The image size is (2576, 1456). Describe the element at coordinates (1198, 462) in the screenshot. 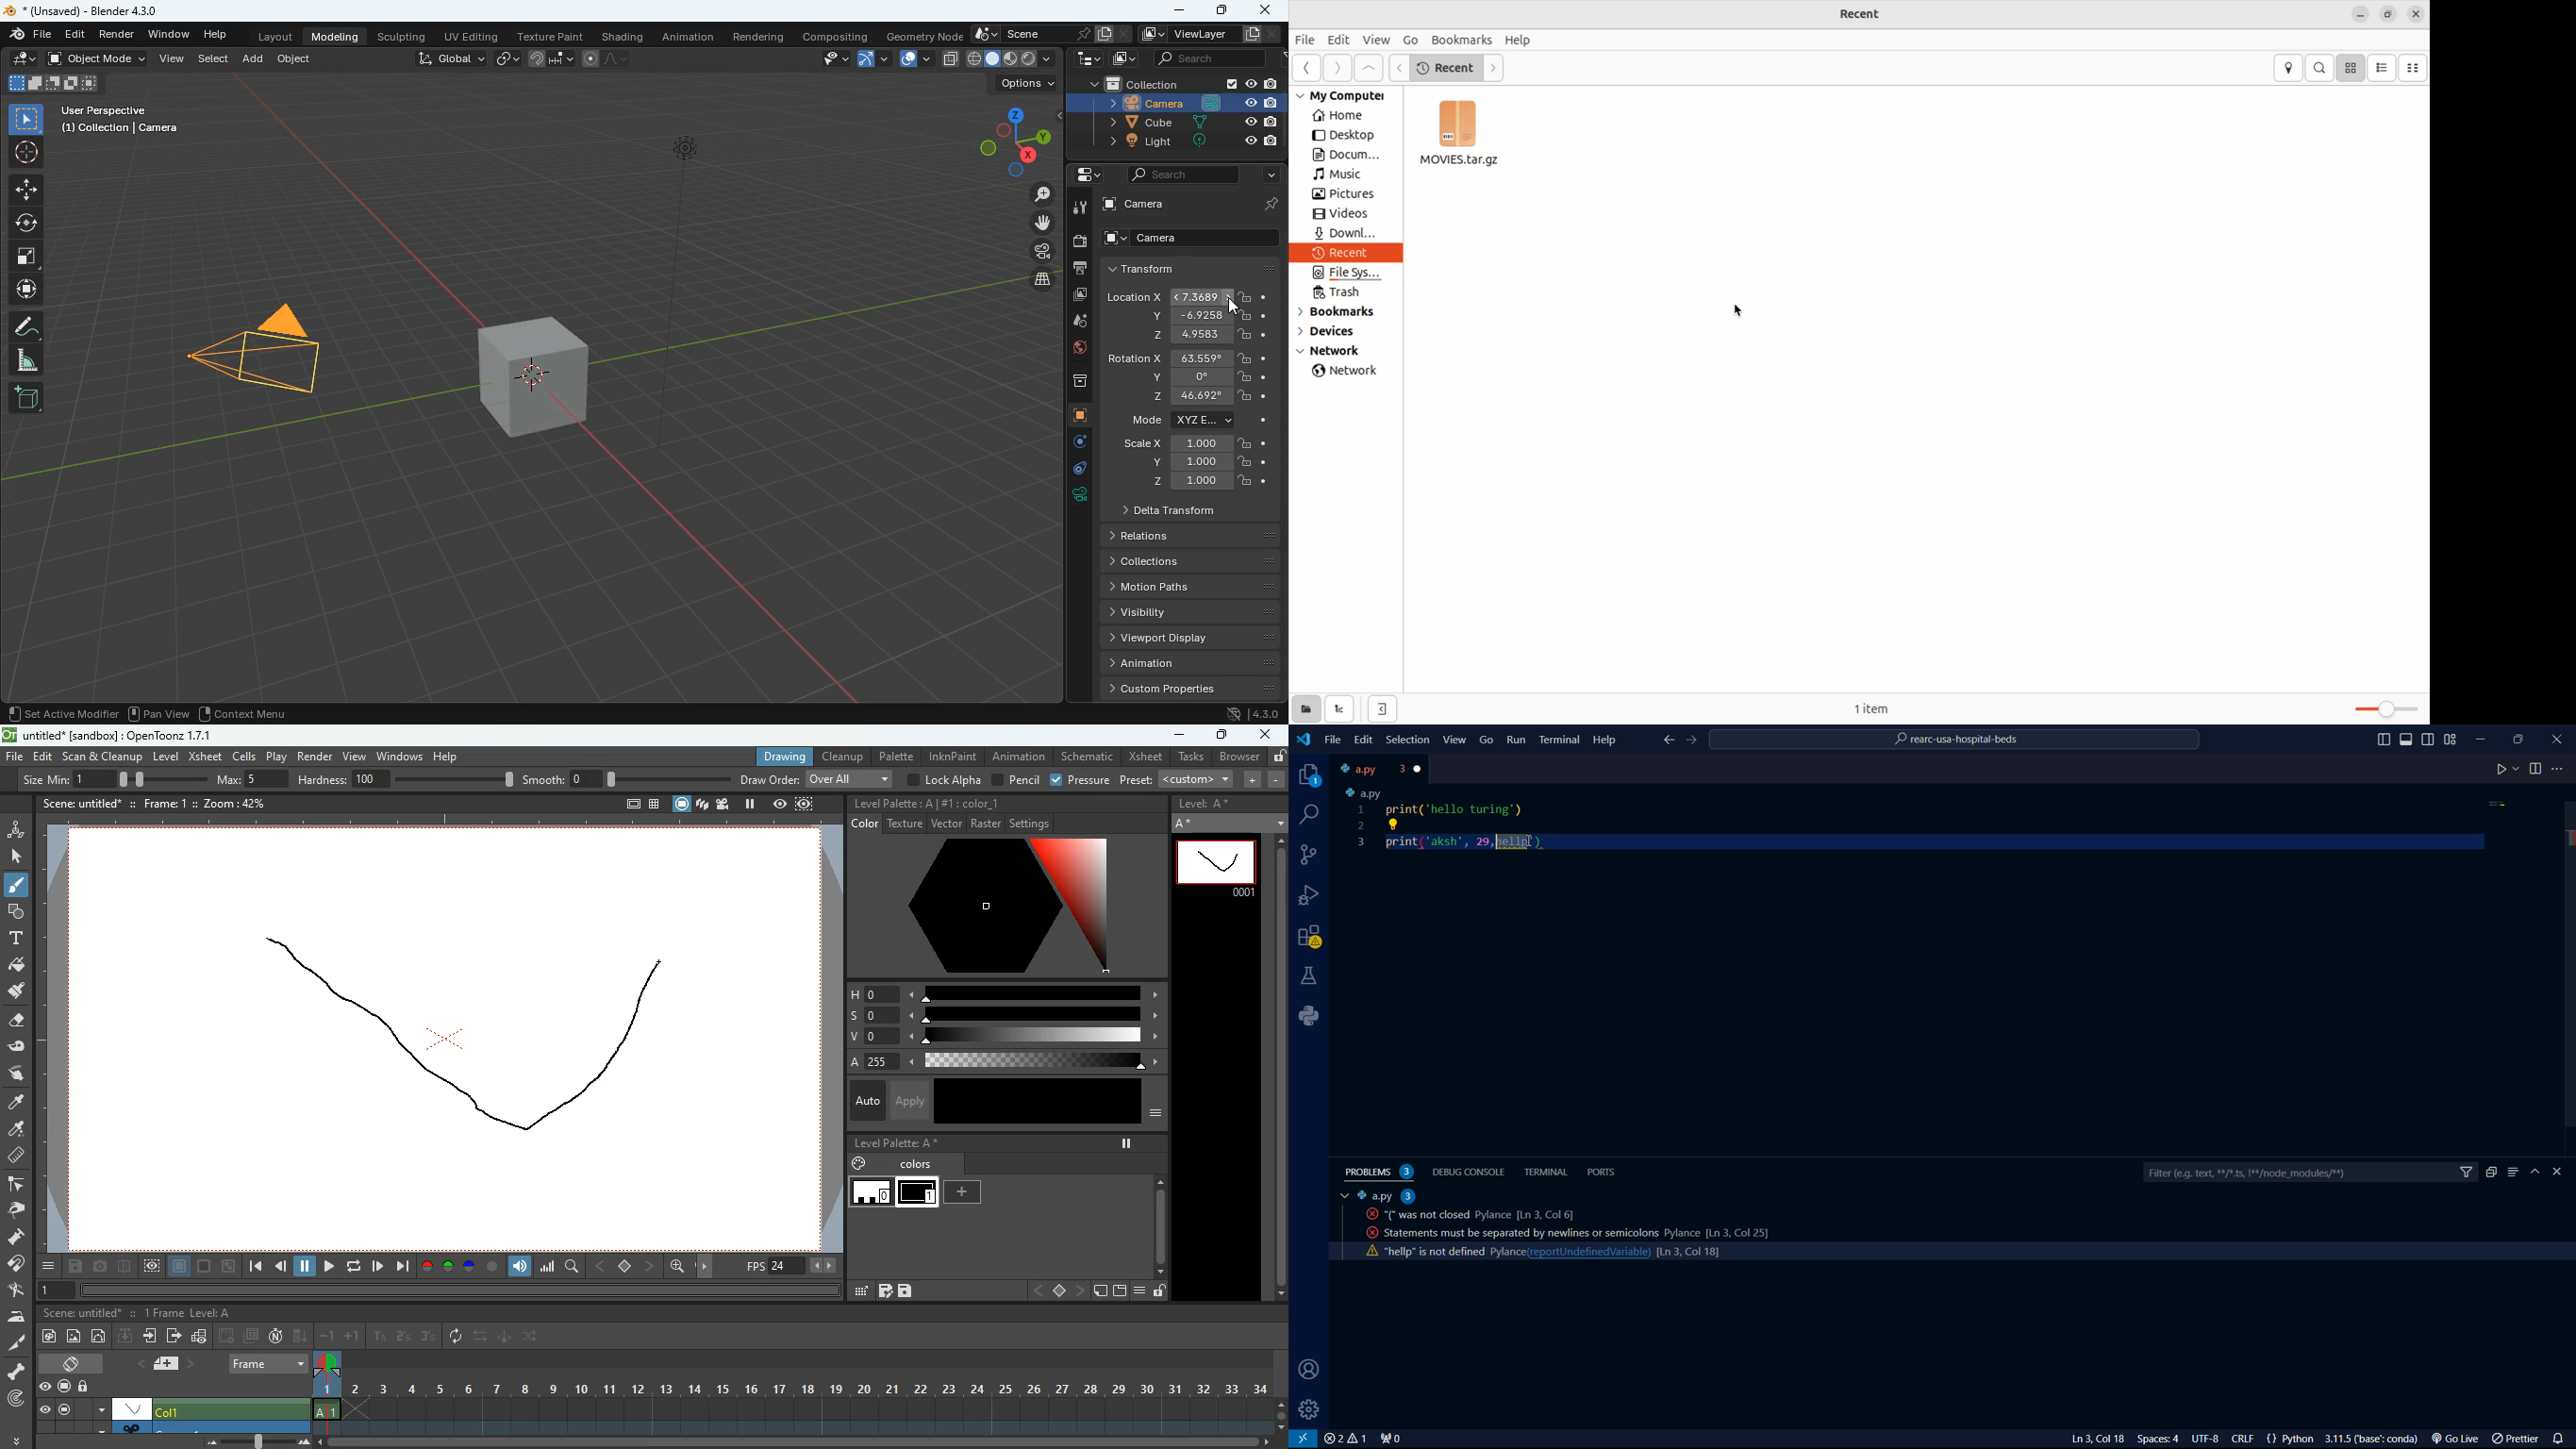

I see `y` at that location.